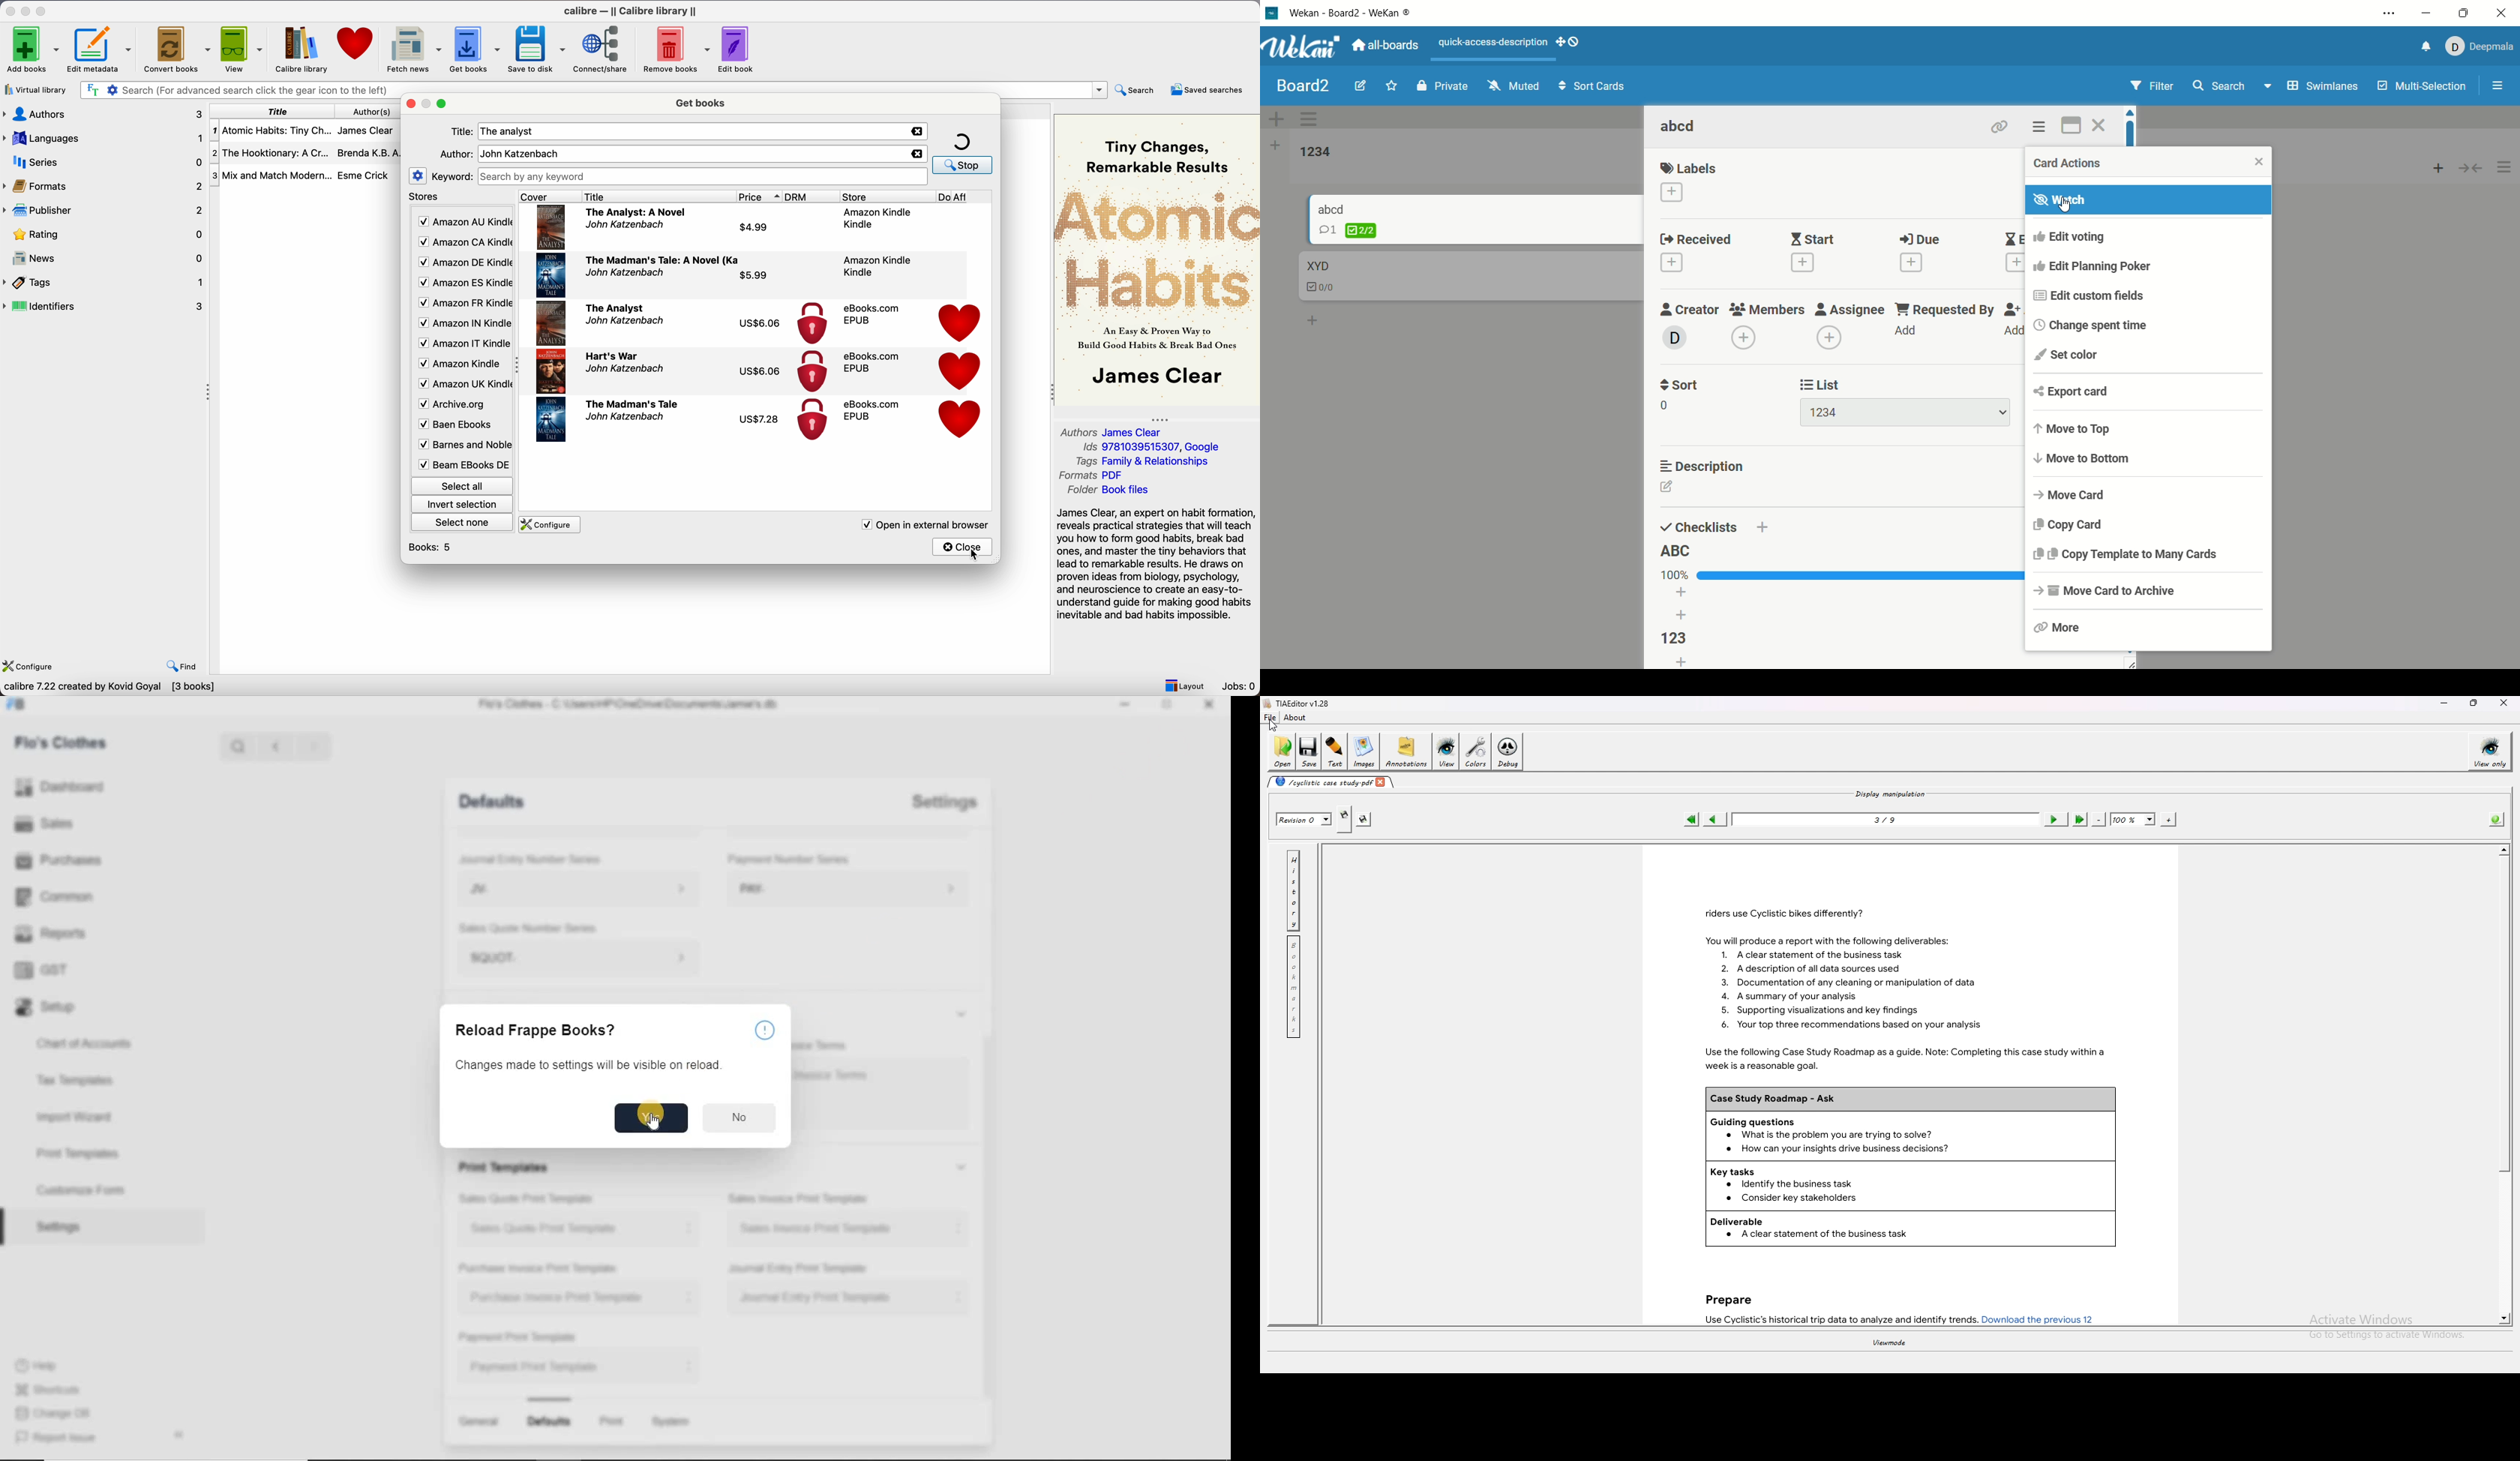 The height and width of the screenshot is (1484, 2520). Describe the element at coordinates (2070, 210) in the screenshot. I see `cursor` at that location.